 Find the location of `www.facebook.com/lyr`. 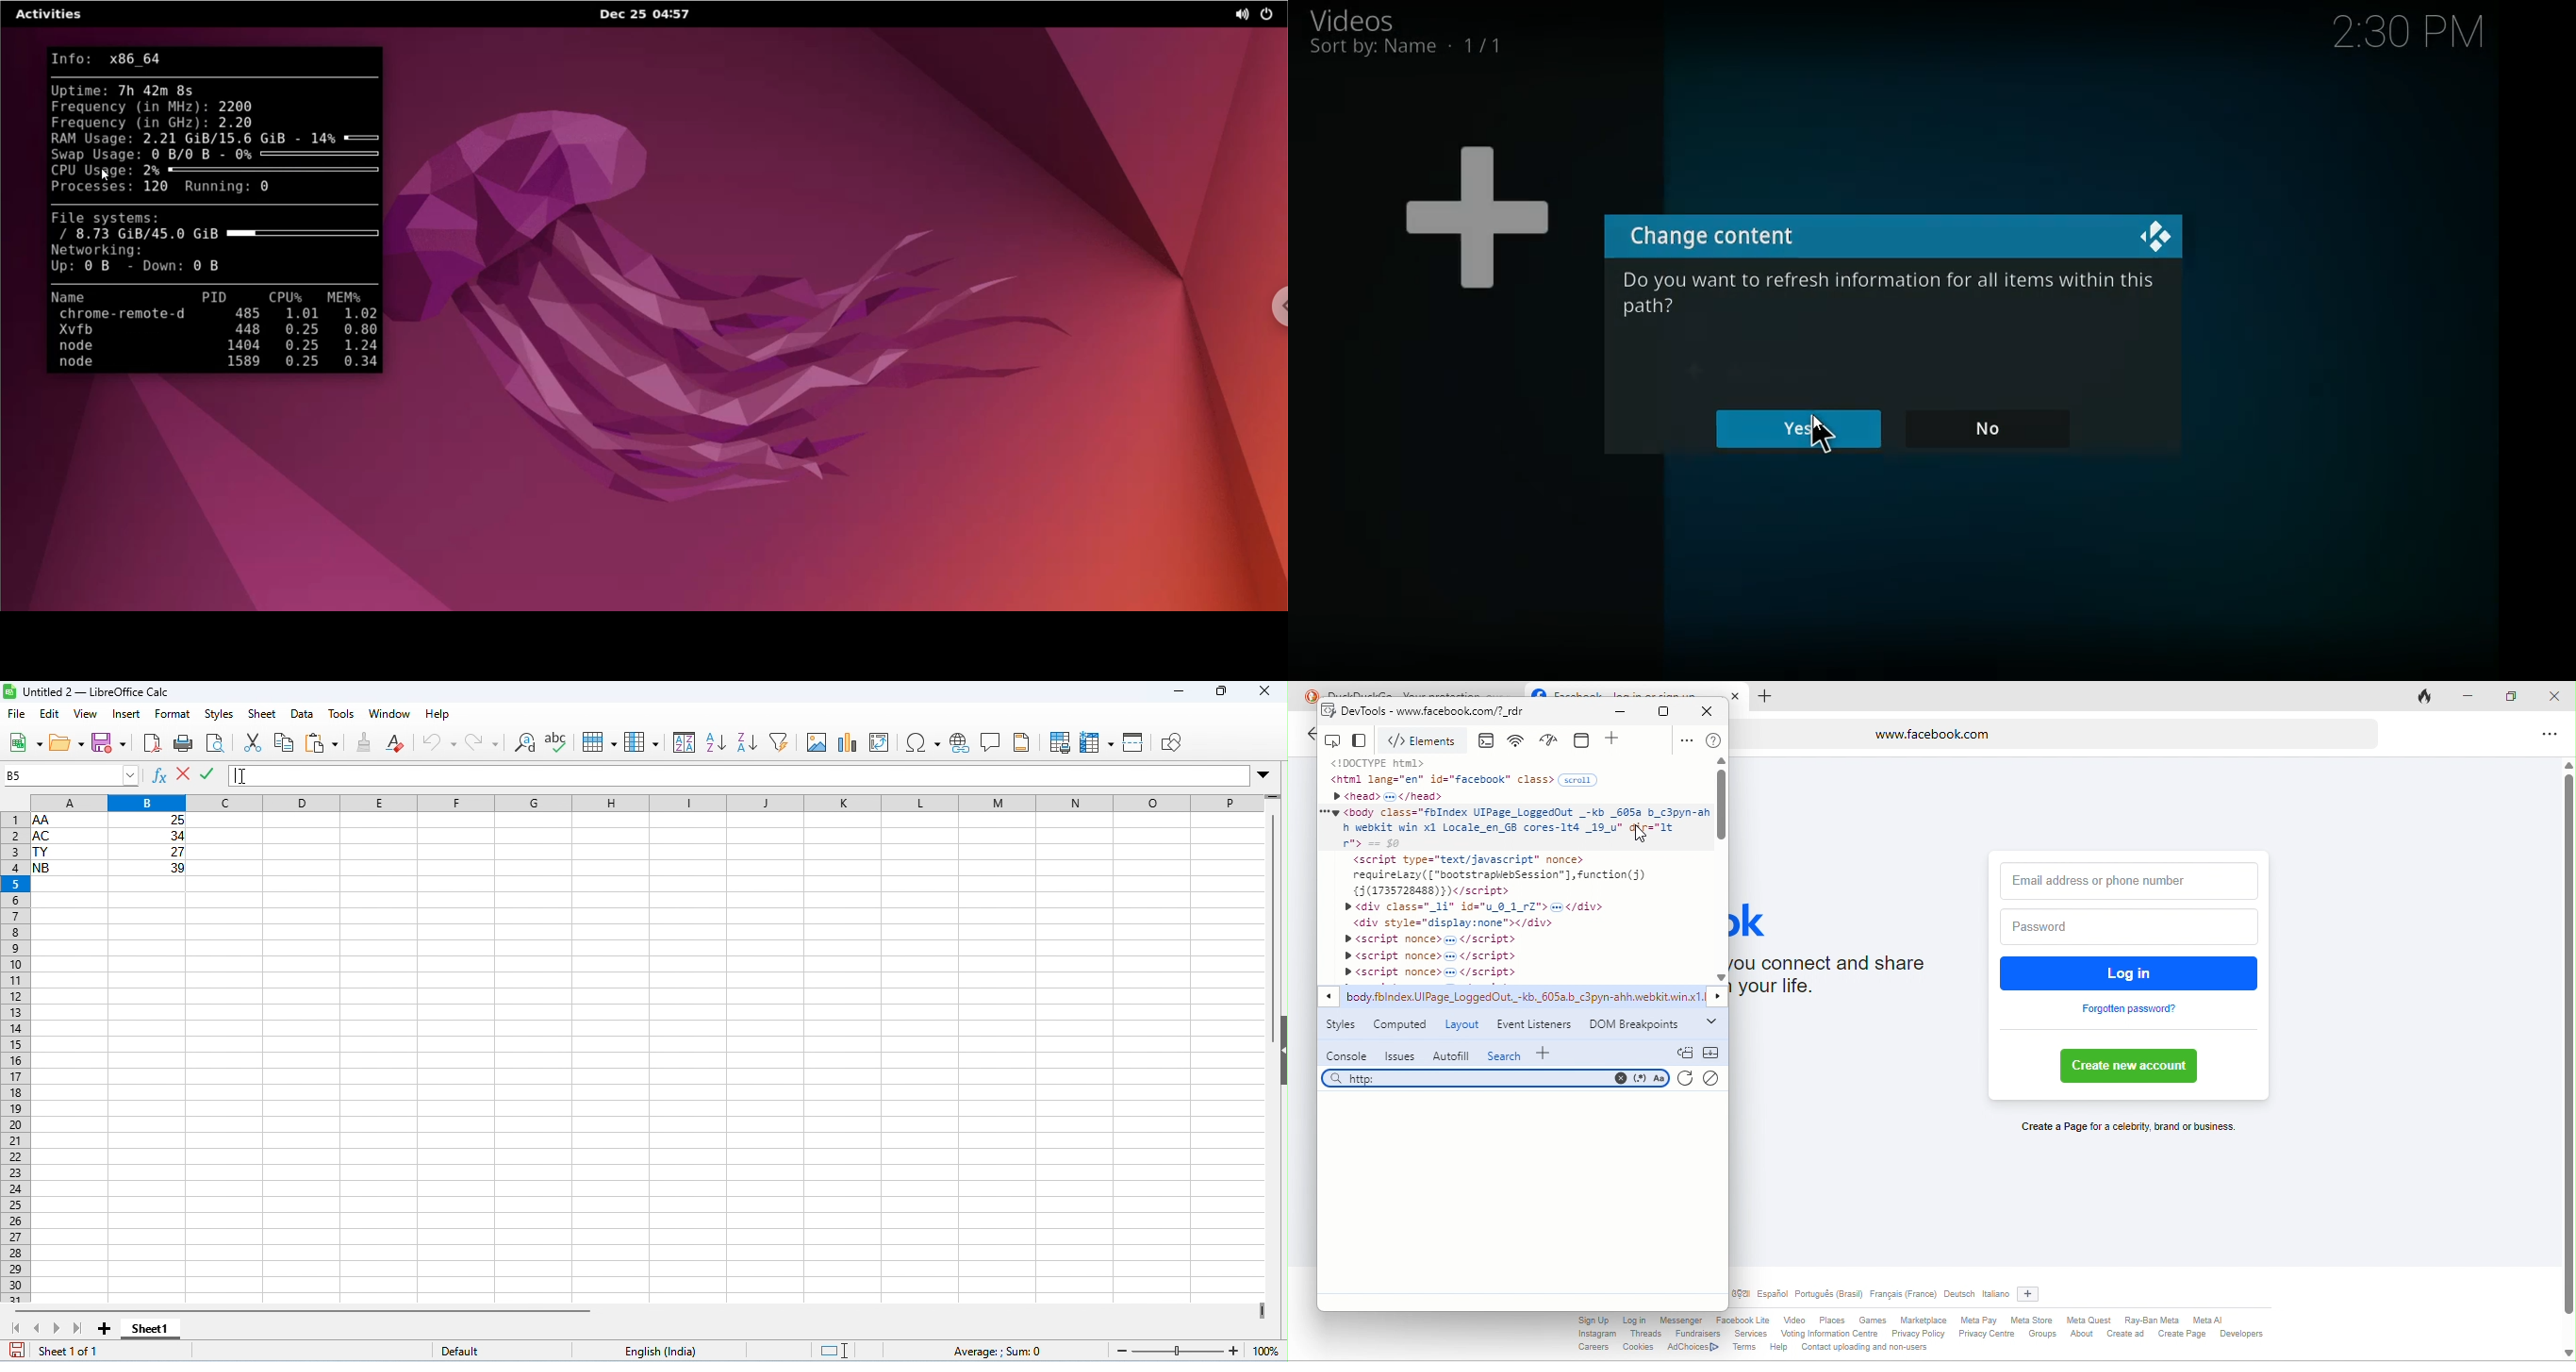

www.facebook.com/lyr is located at coordinates (1496, 714).